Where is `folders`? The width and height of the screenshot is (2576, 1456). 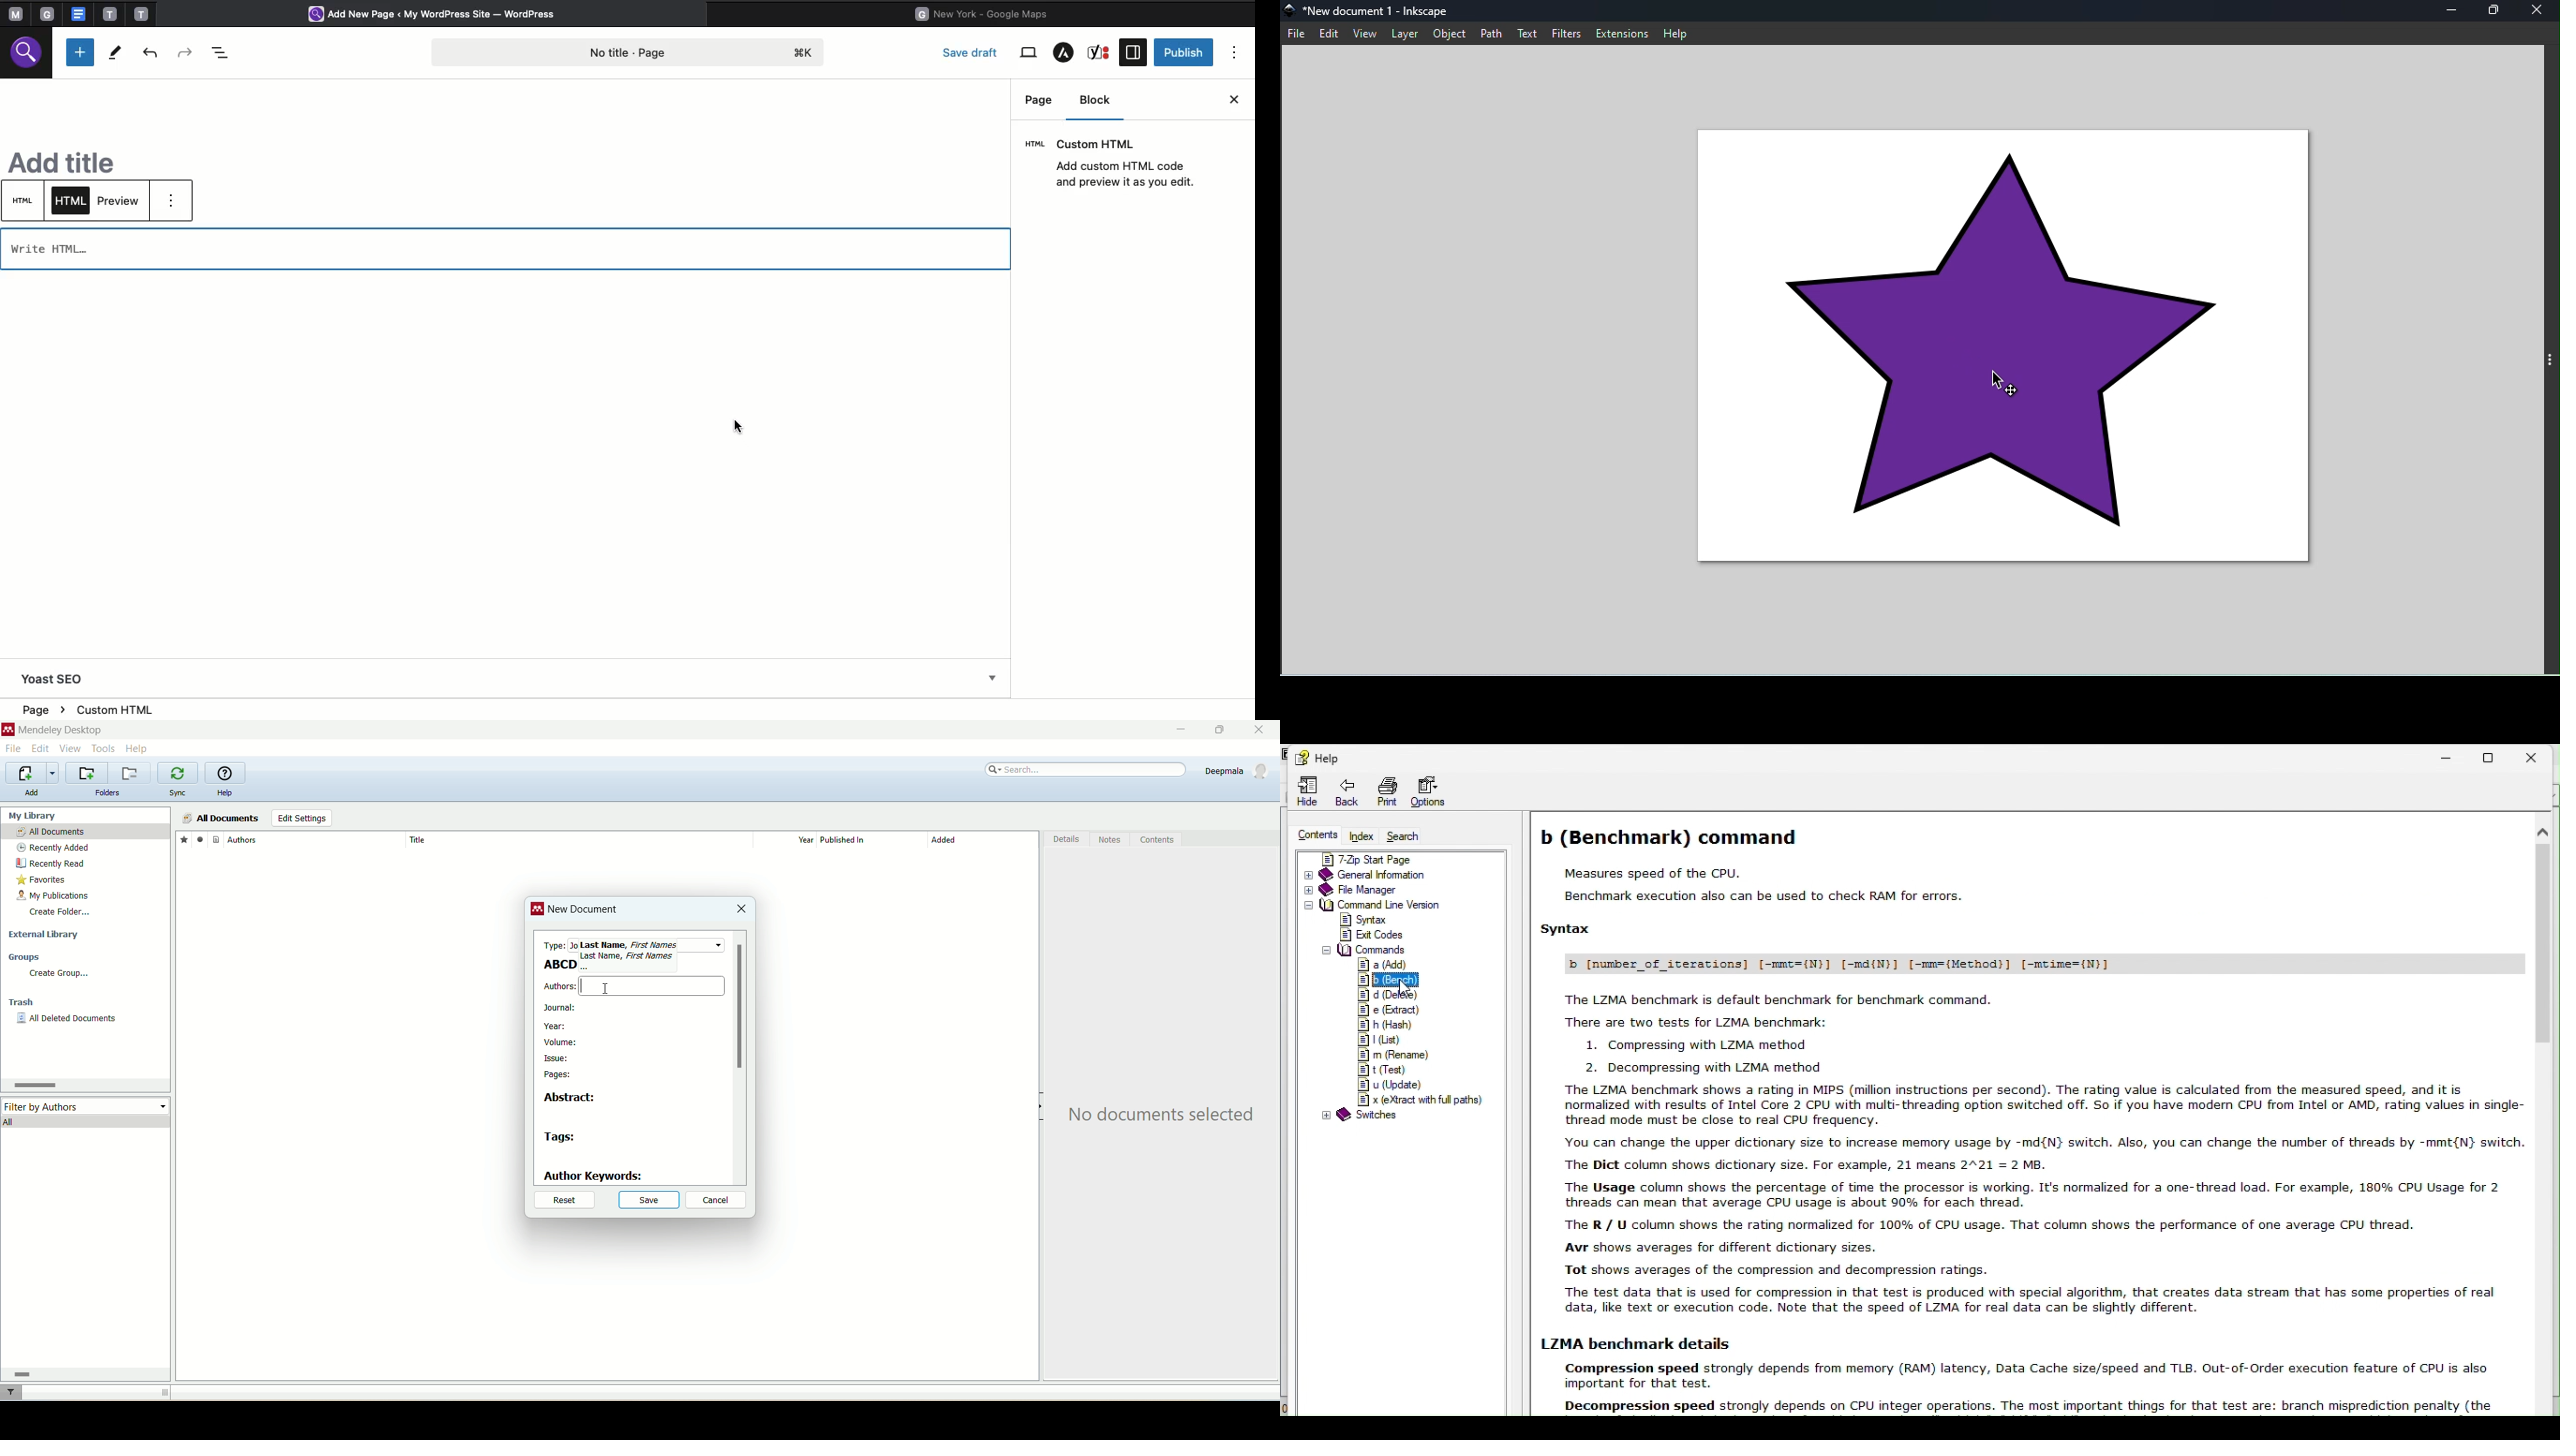
folders is located at coordinates (108, 793).